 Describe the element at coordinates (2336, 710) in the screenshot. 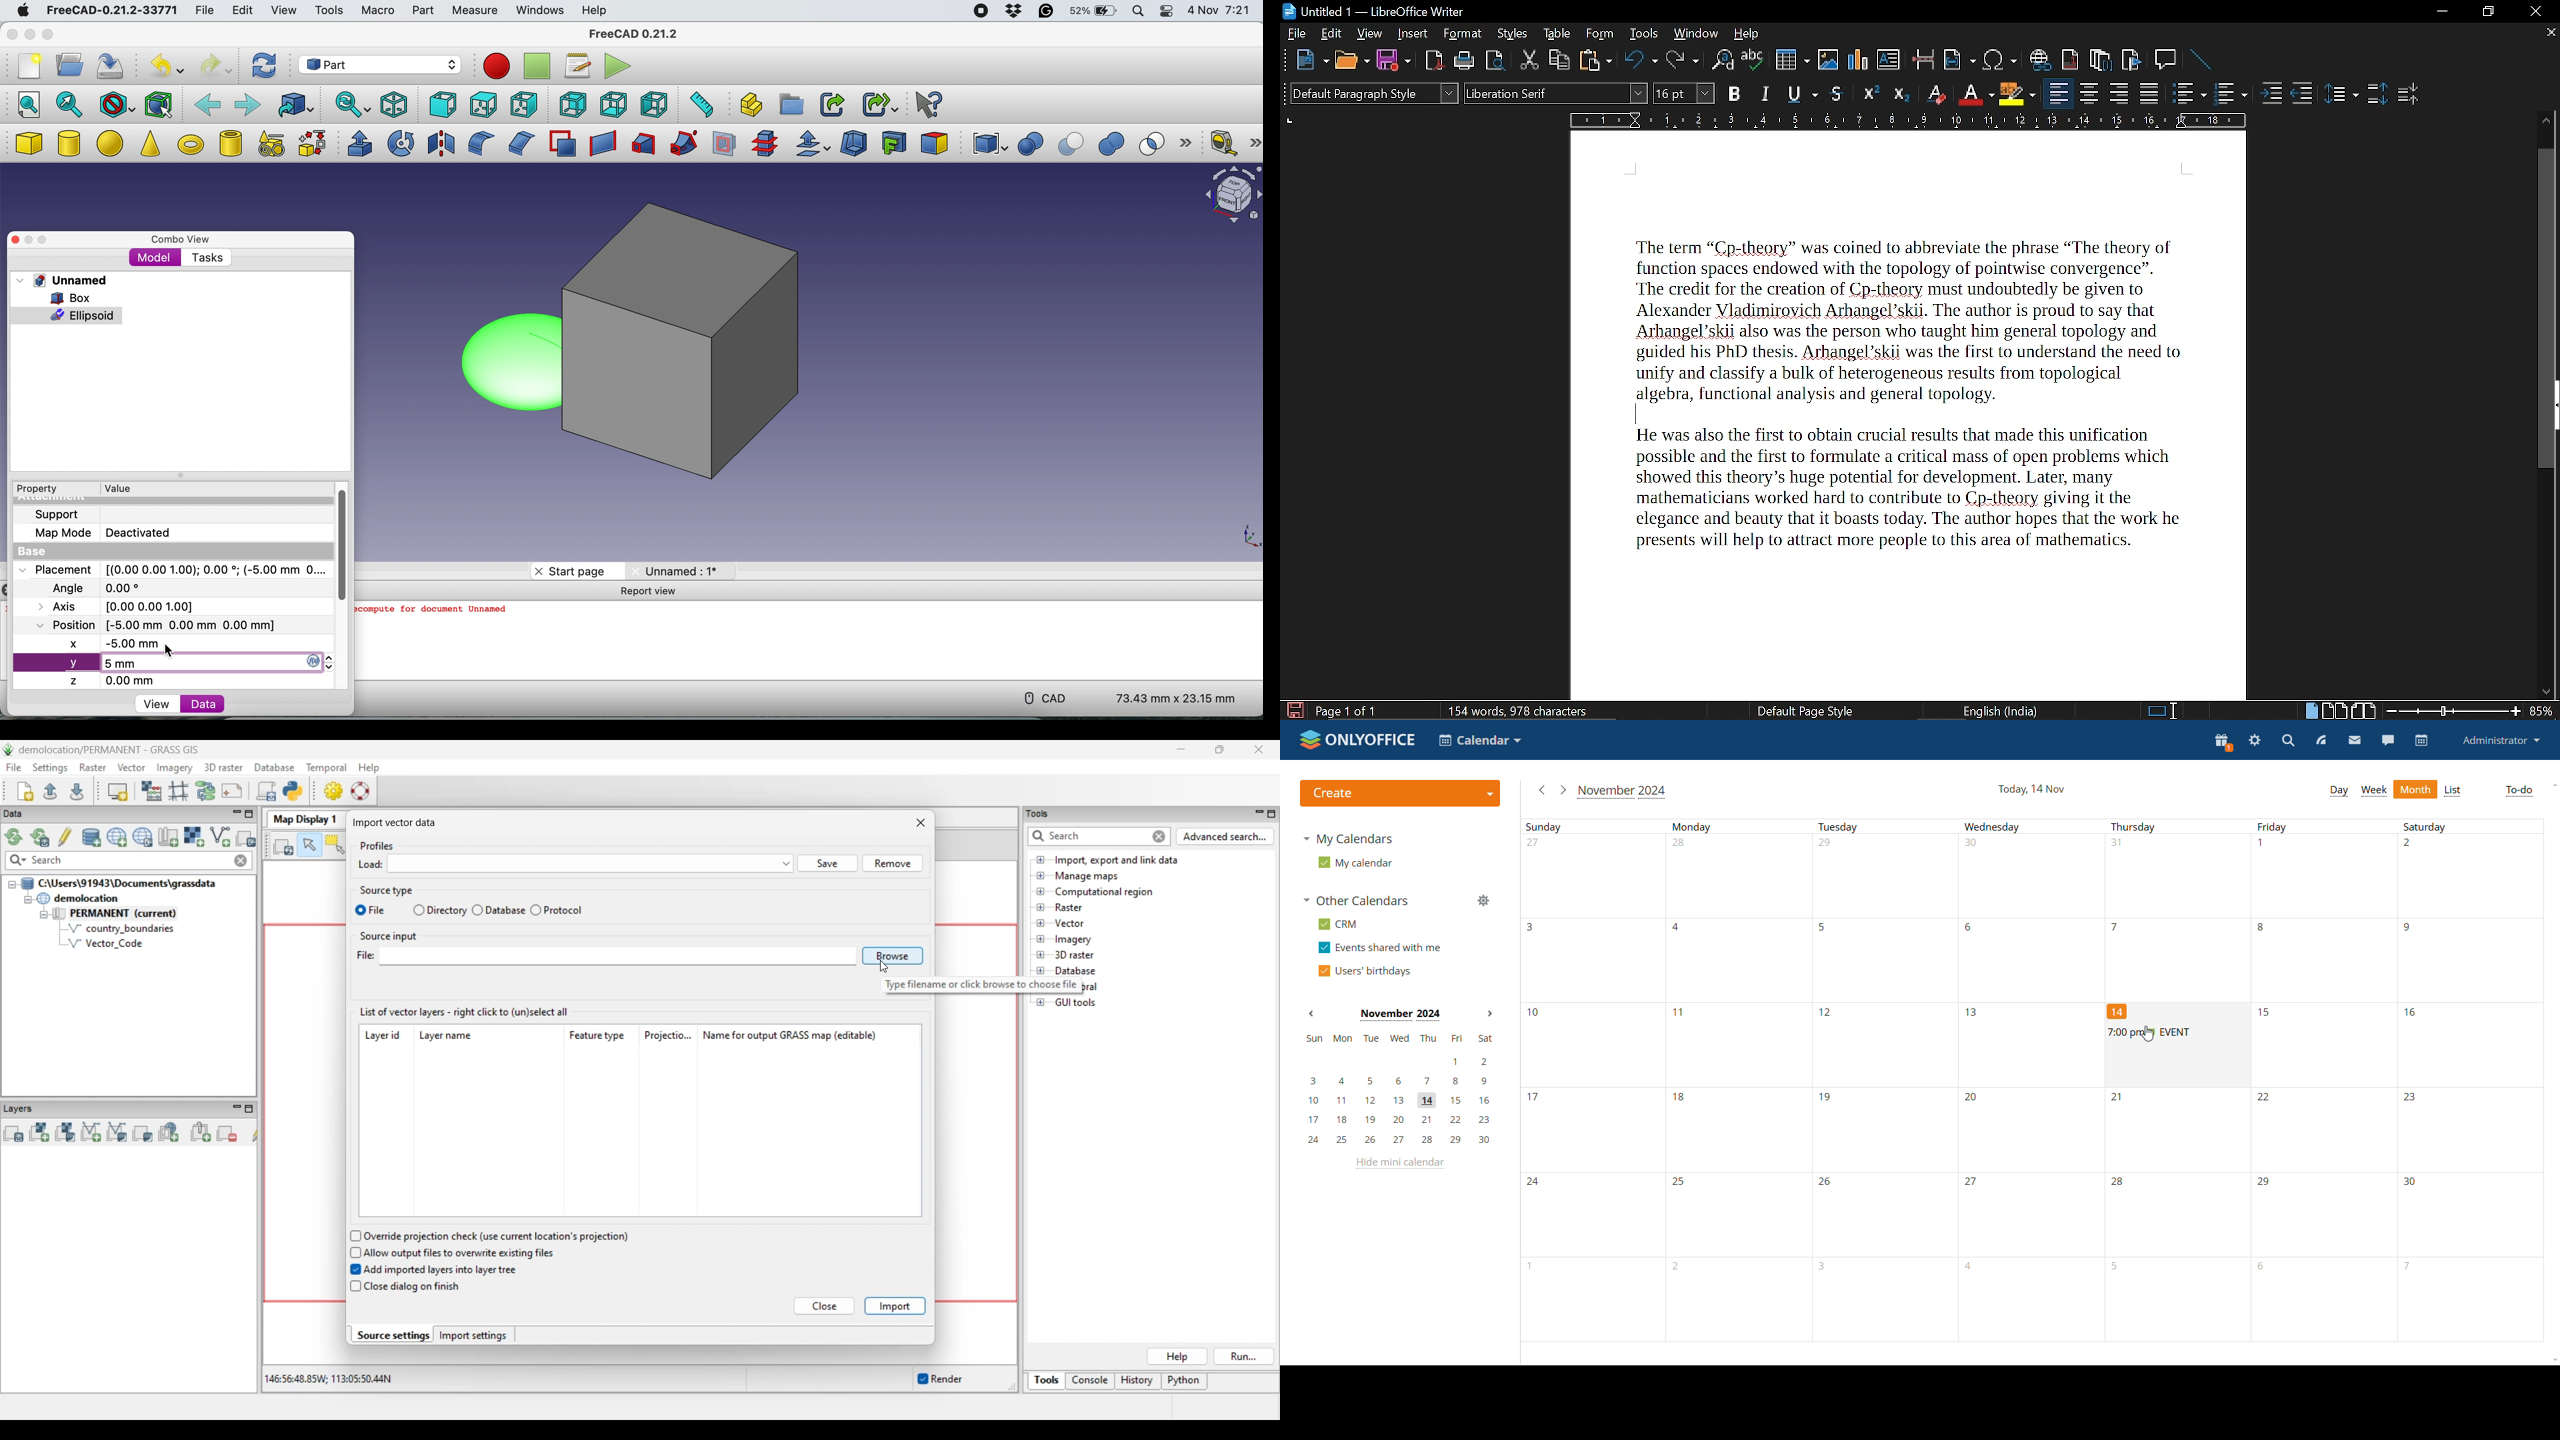

I see `Double page view` at that location.